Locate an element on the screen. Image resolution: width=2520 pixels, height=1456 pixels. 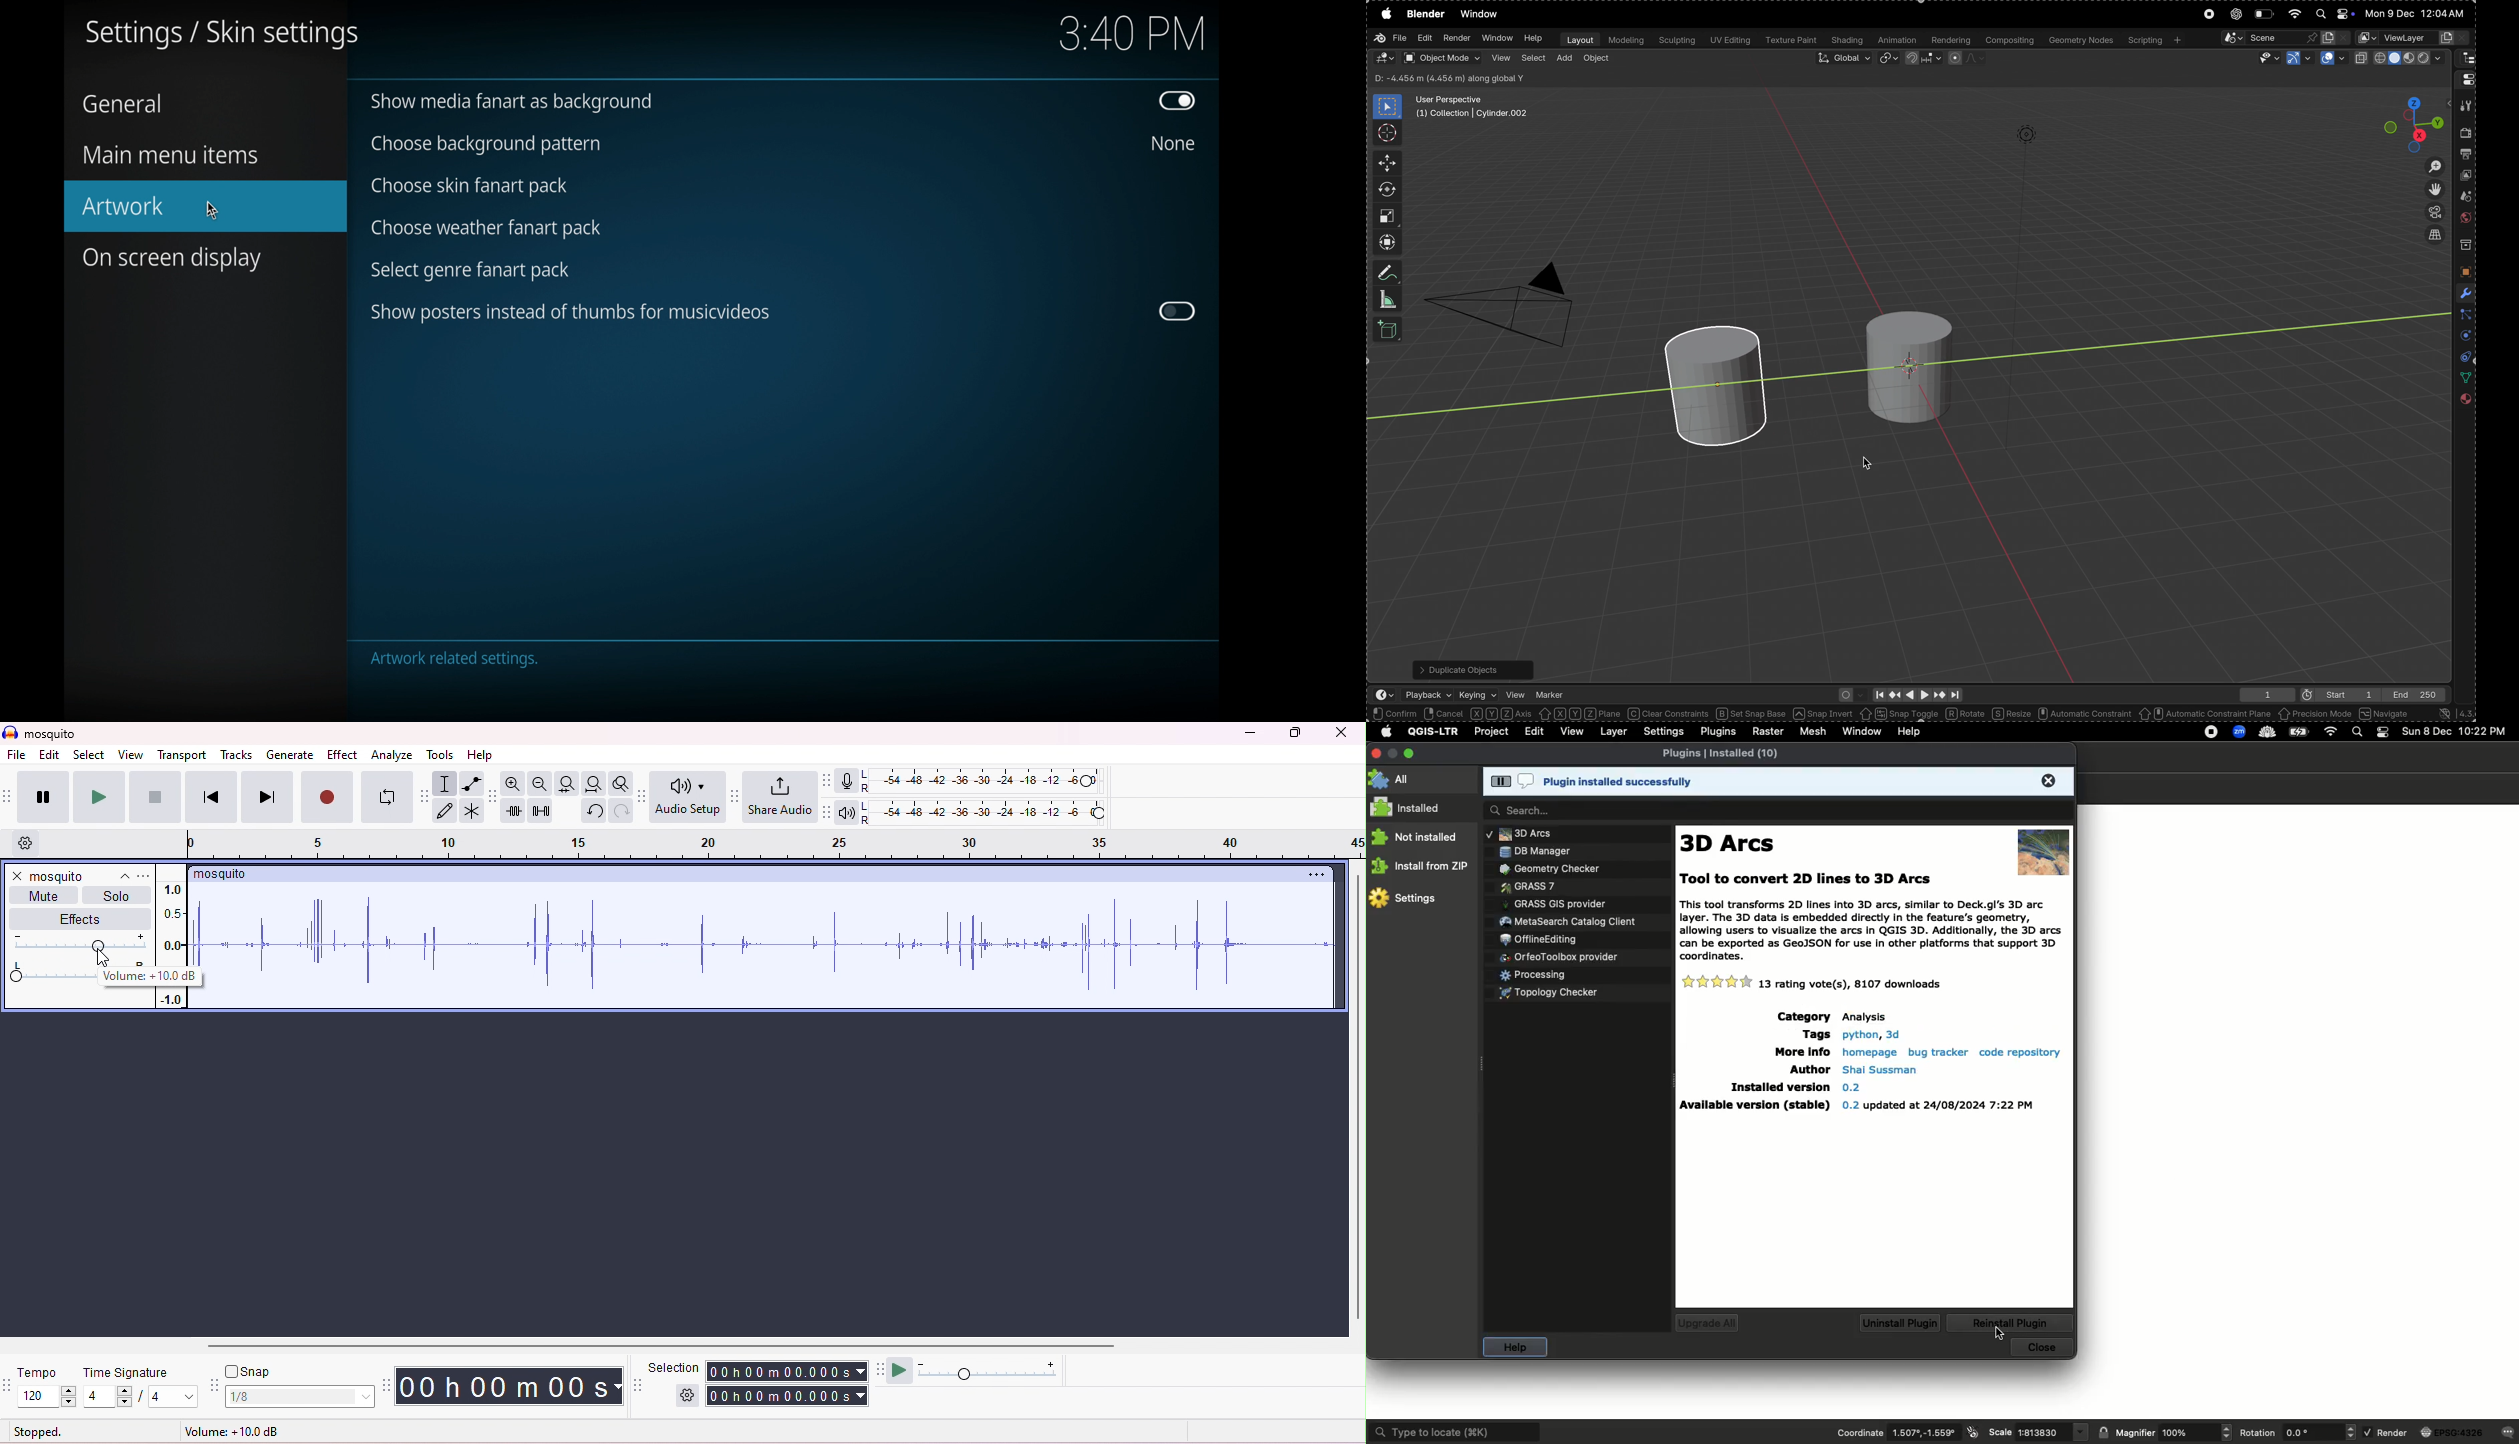
file is located at coordinates (21, 756).